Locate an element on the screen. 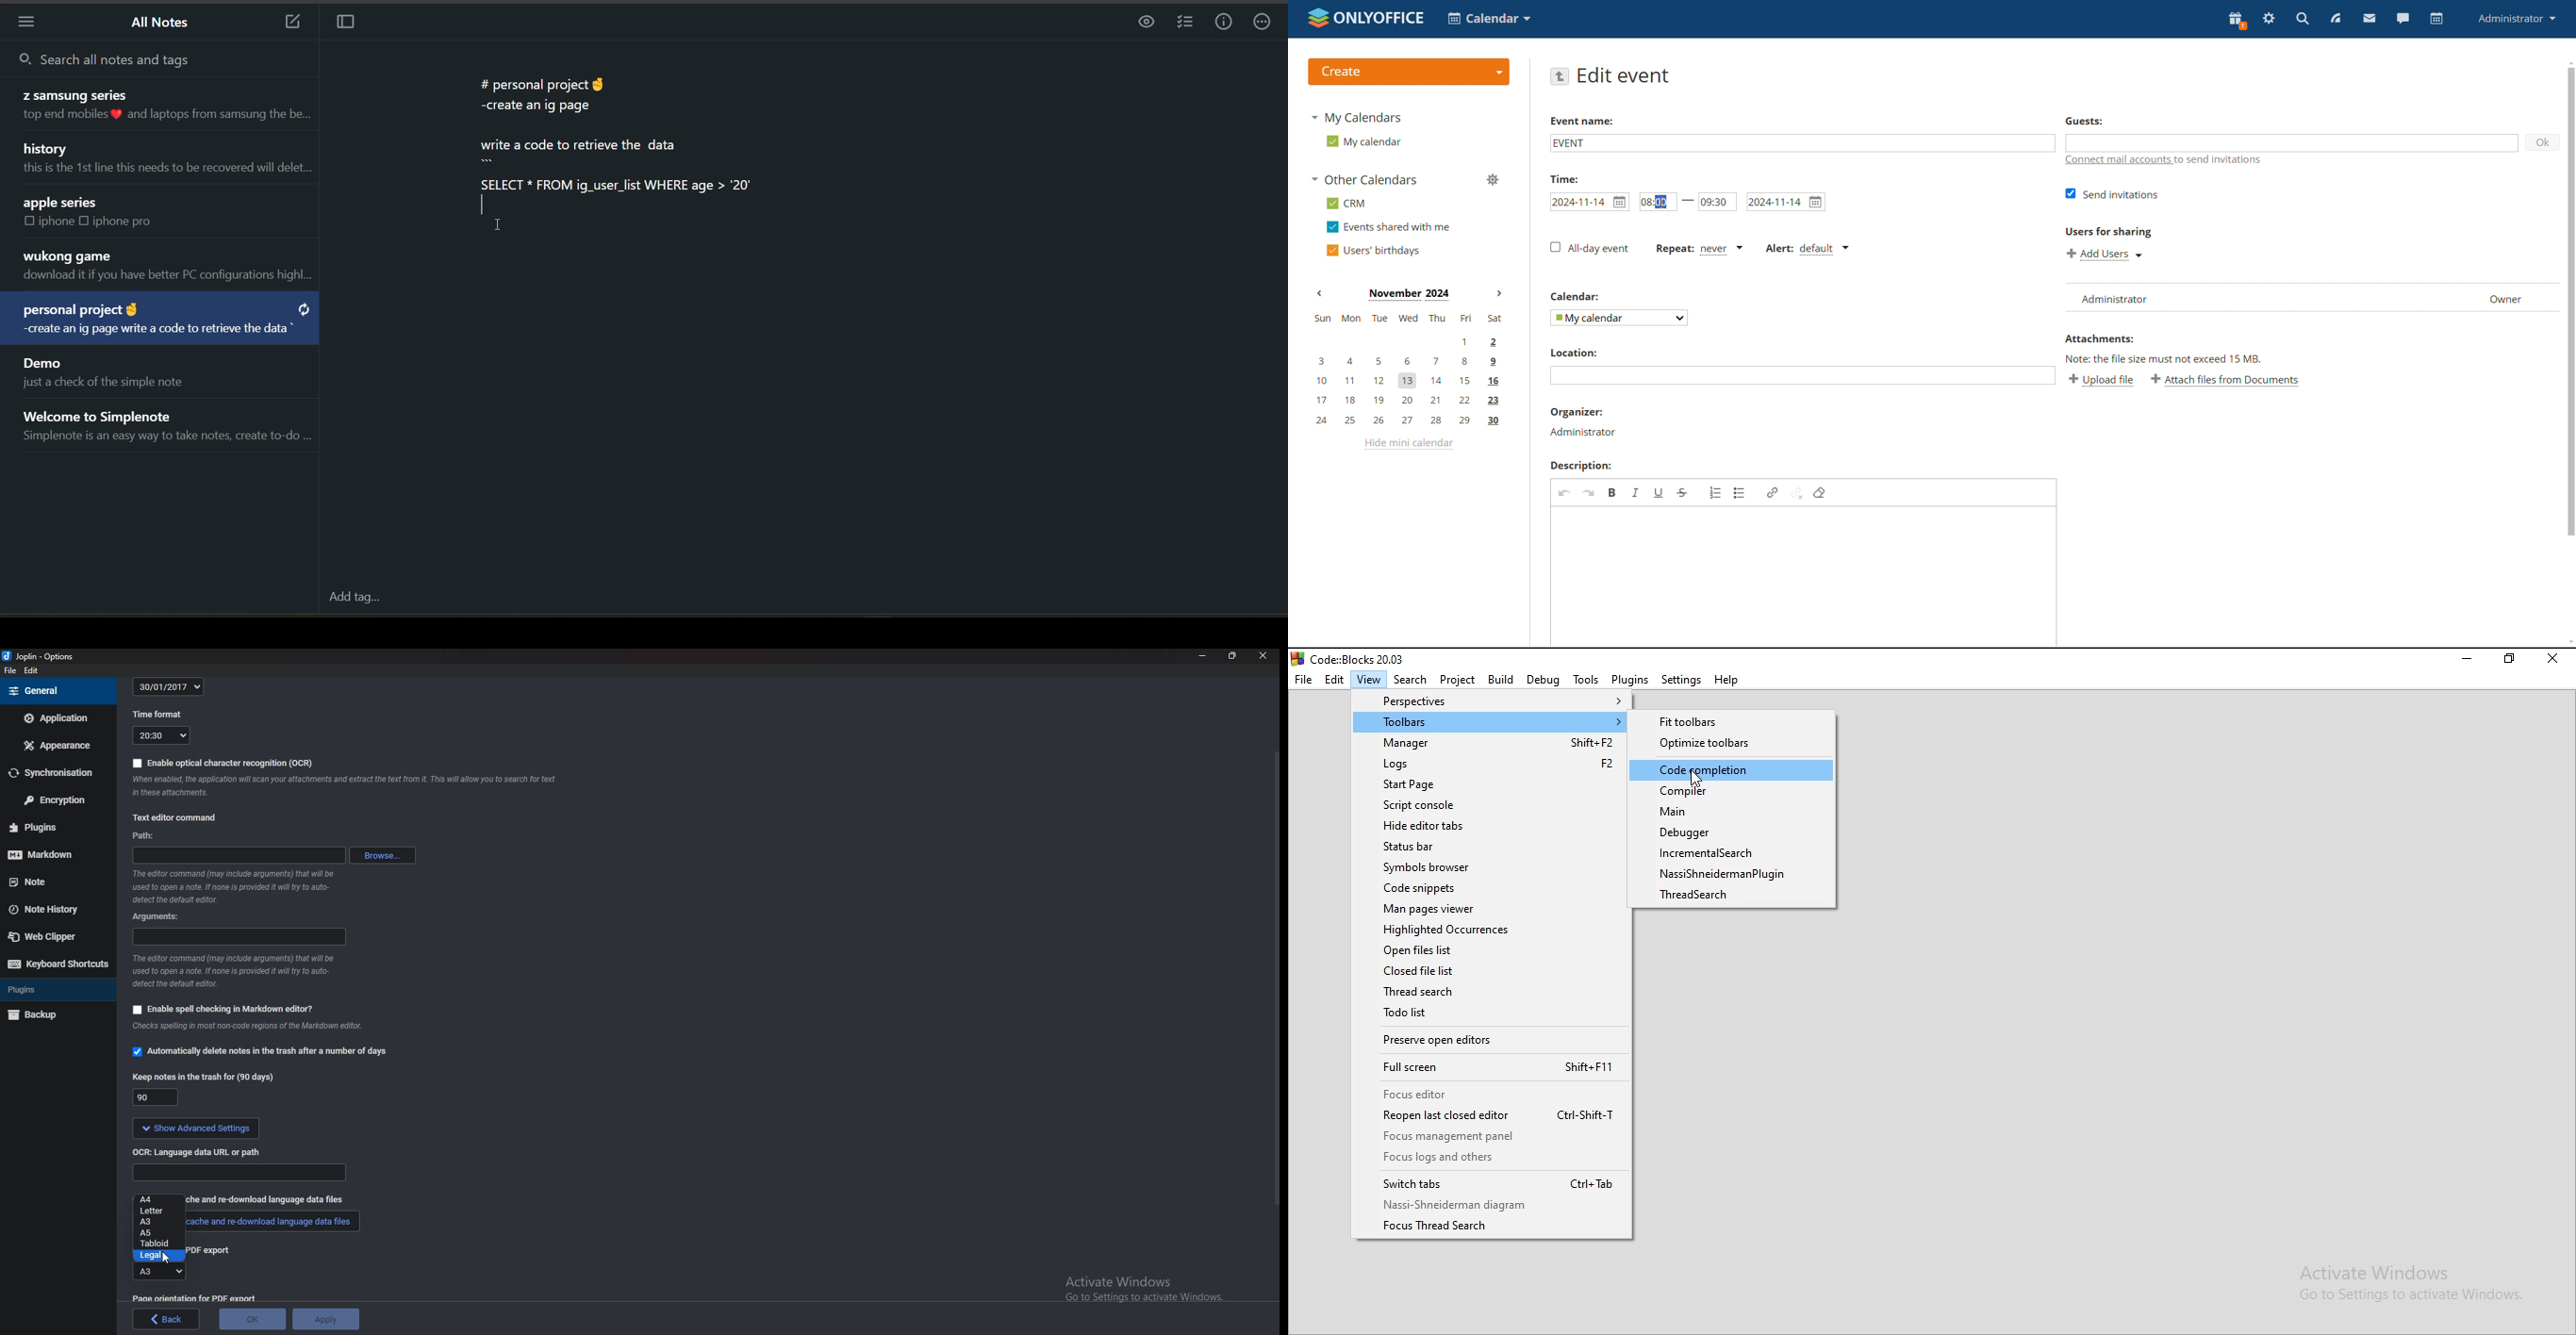  time is located at coordinates (1564, 178).